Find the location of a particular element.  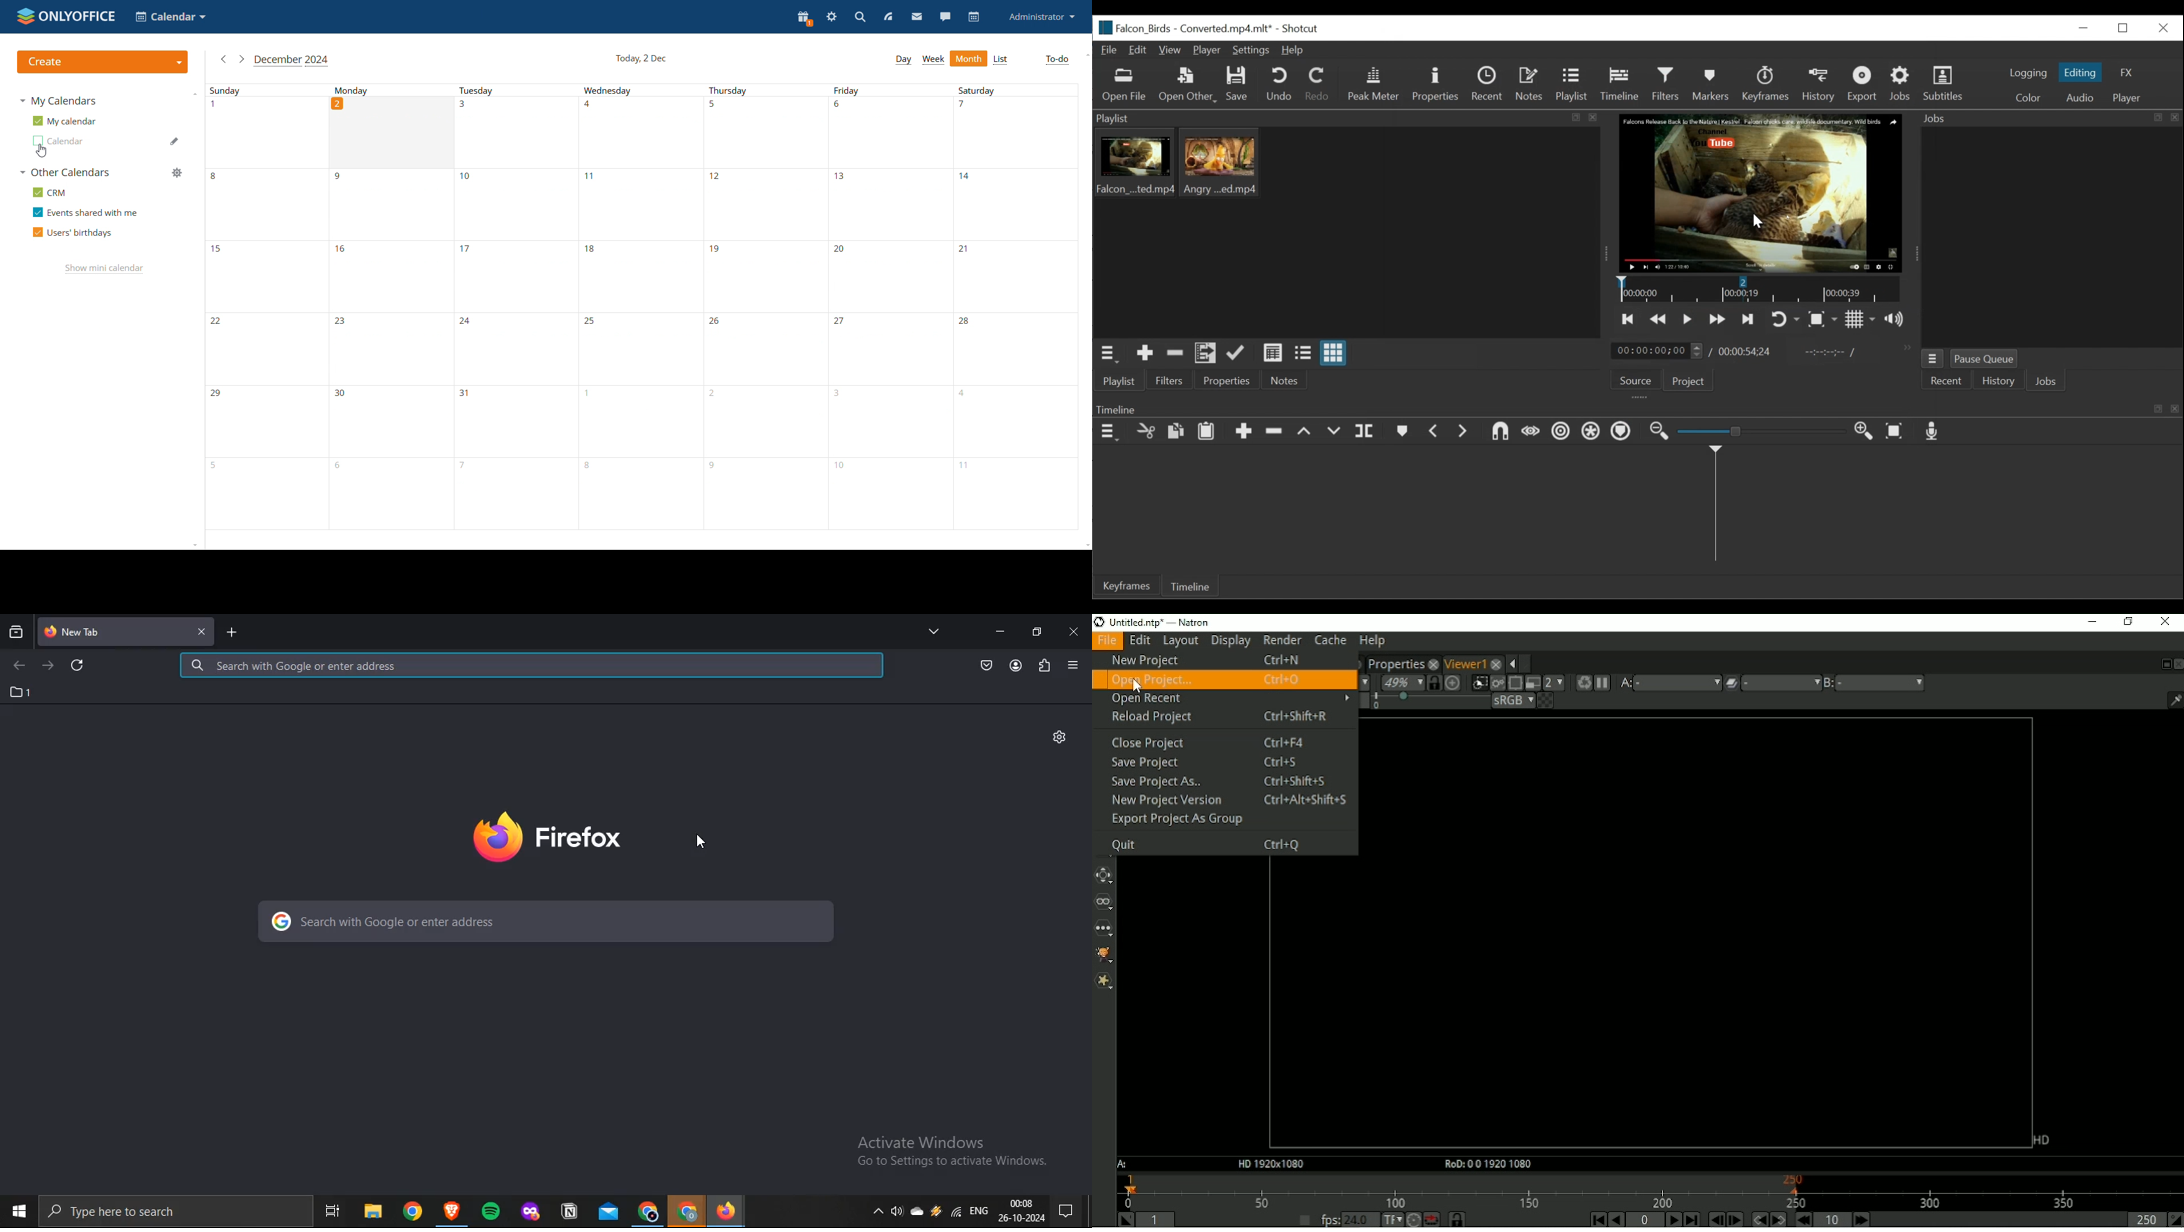

Properties is located at coordinates (1230, 379).